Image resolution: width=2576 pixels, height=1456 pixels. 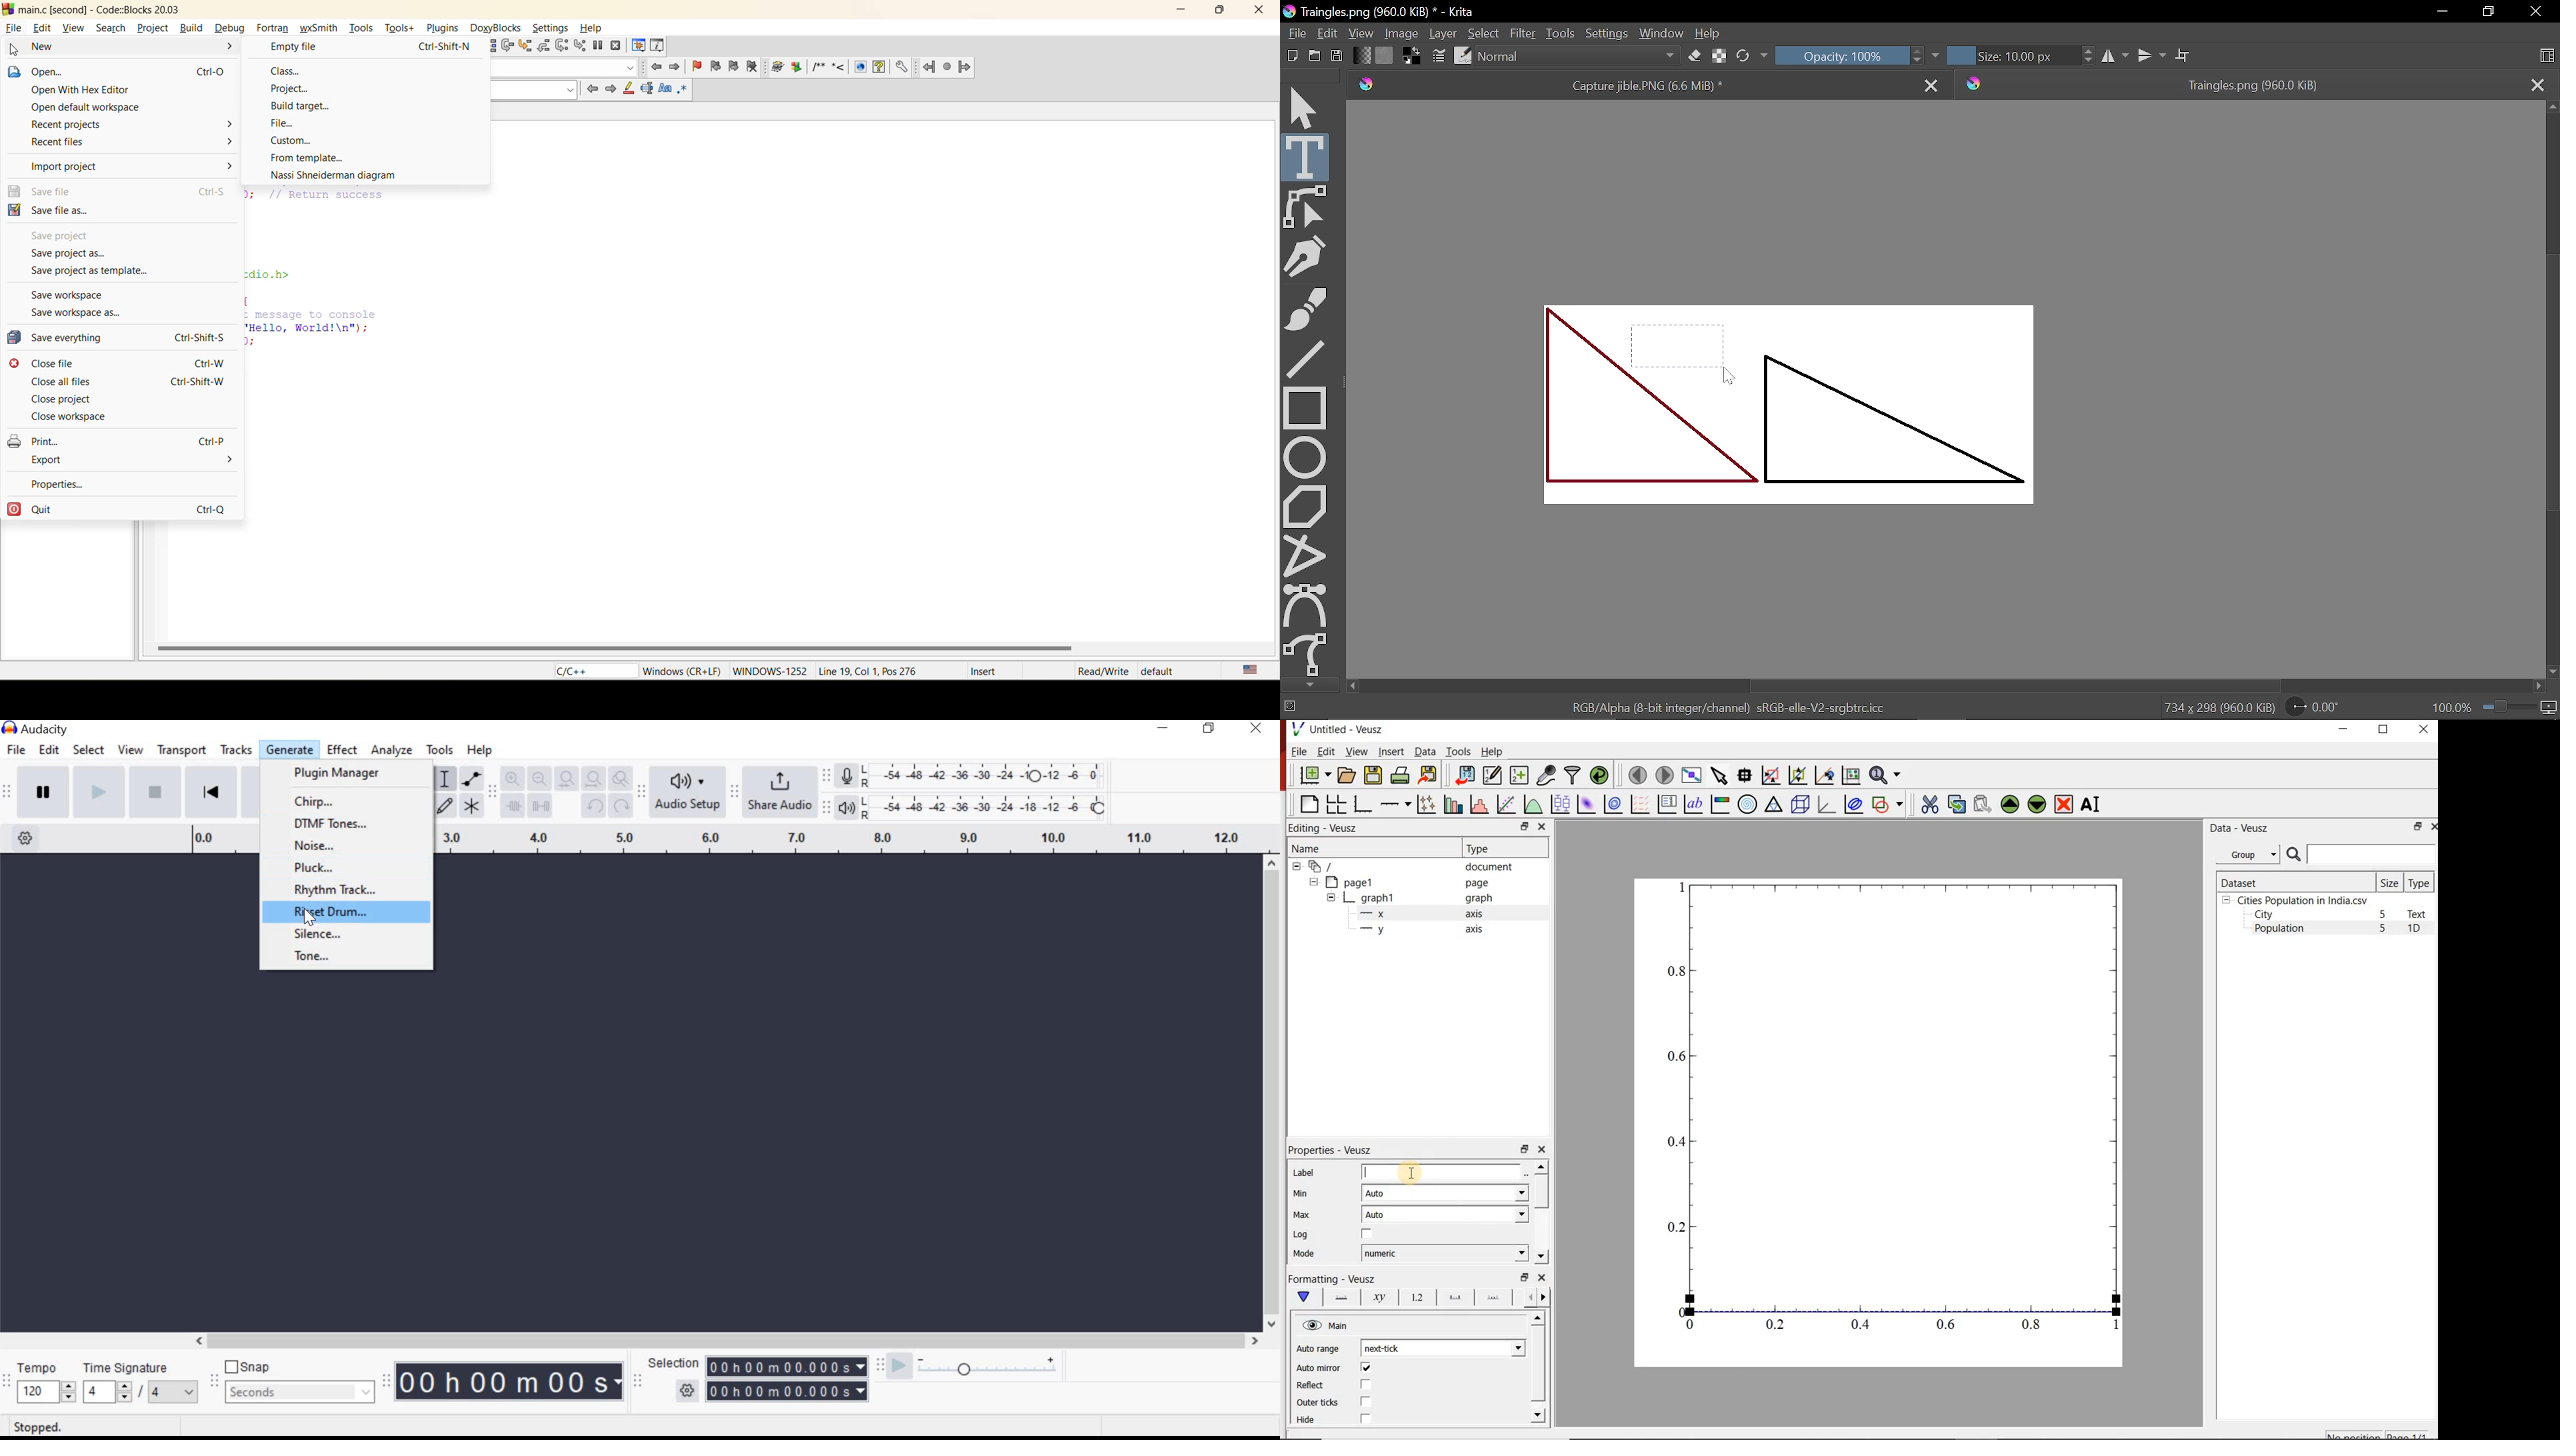 What do you see at coordinates (43, 28) in the screenshot?
I see `edit` at bounding box center [43, 28].